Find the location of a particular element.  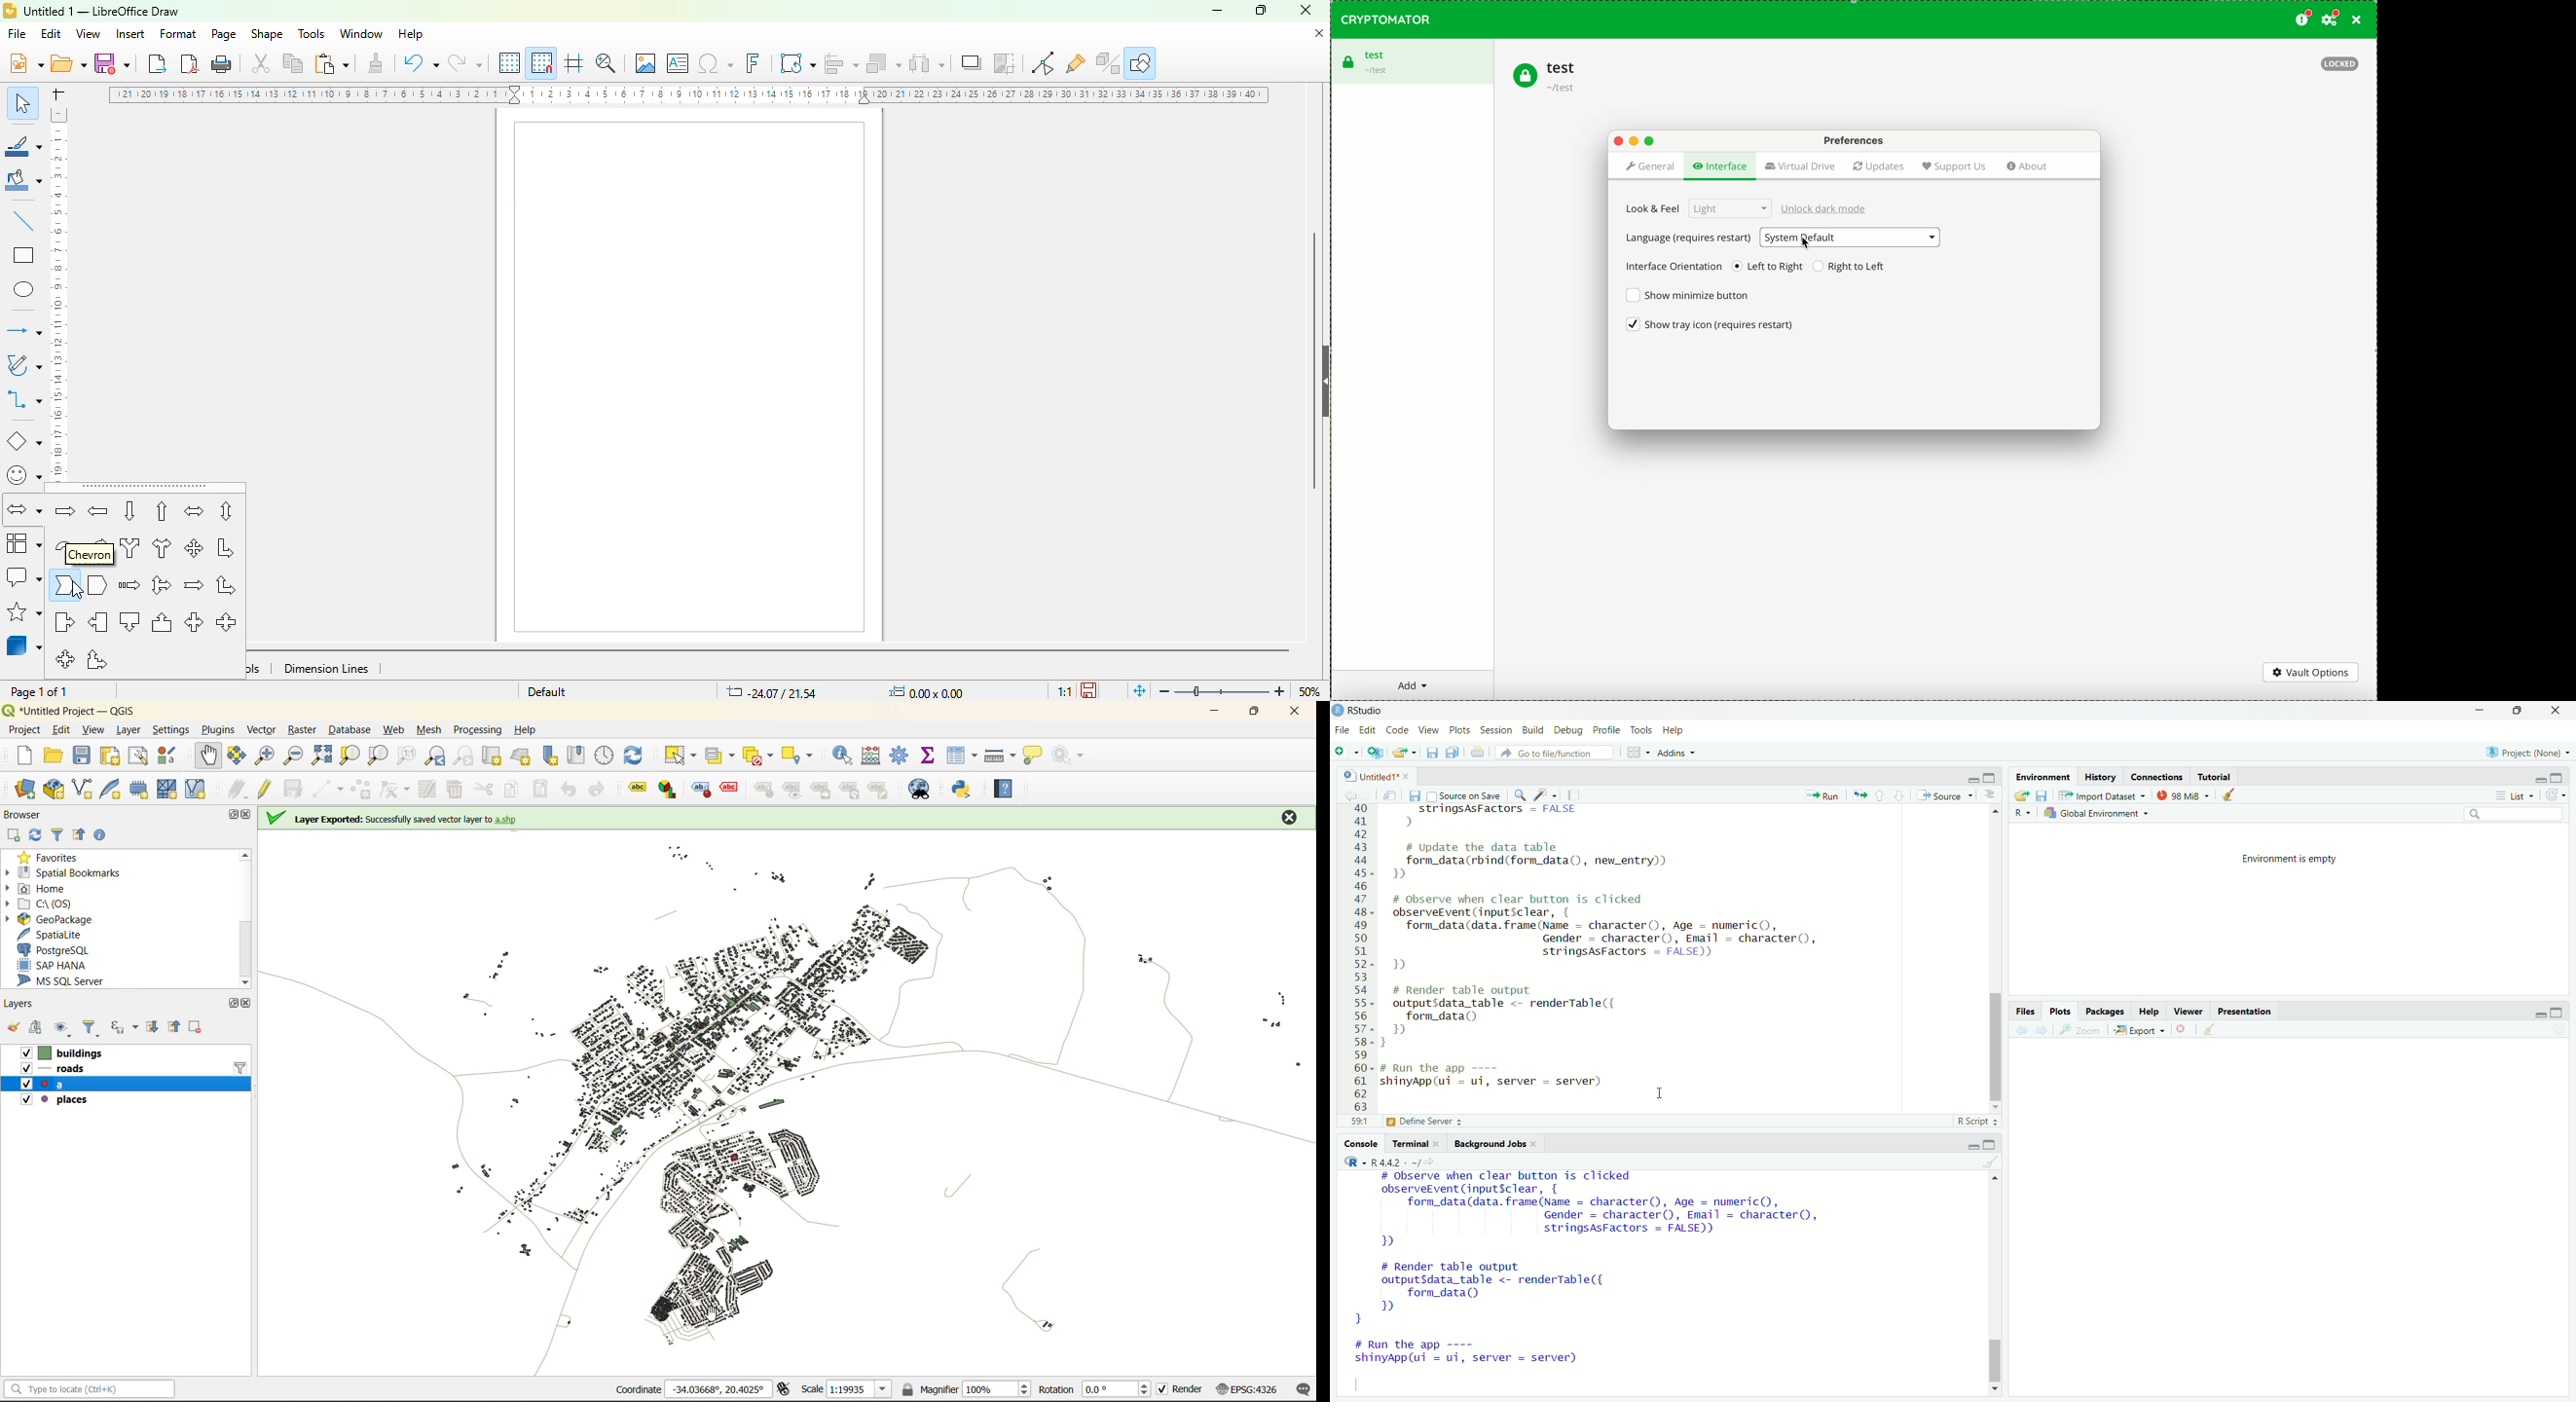

up and right arrow is located at coordinates (225, 585).